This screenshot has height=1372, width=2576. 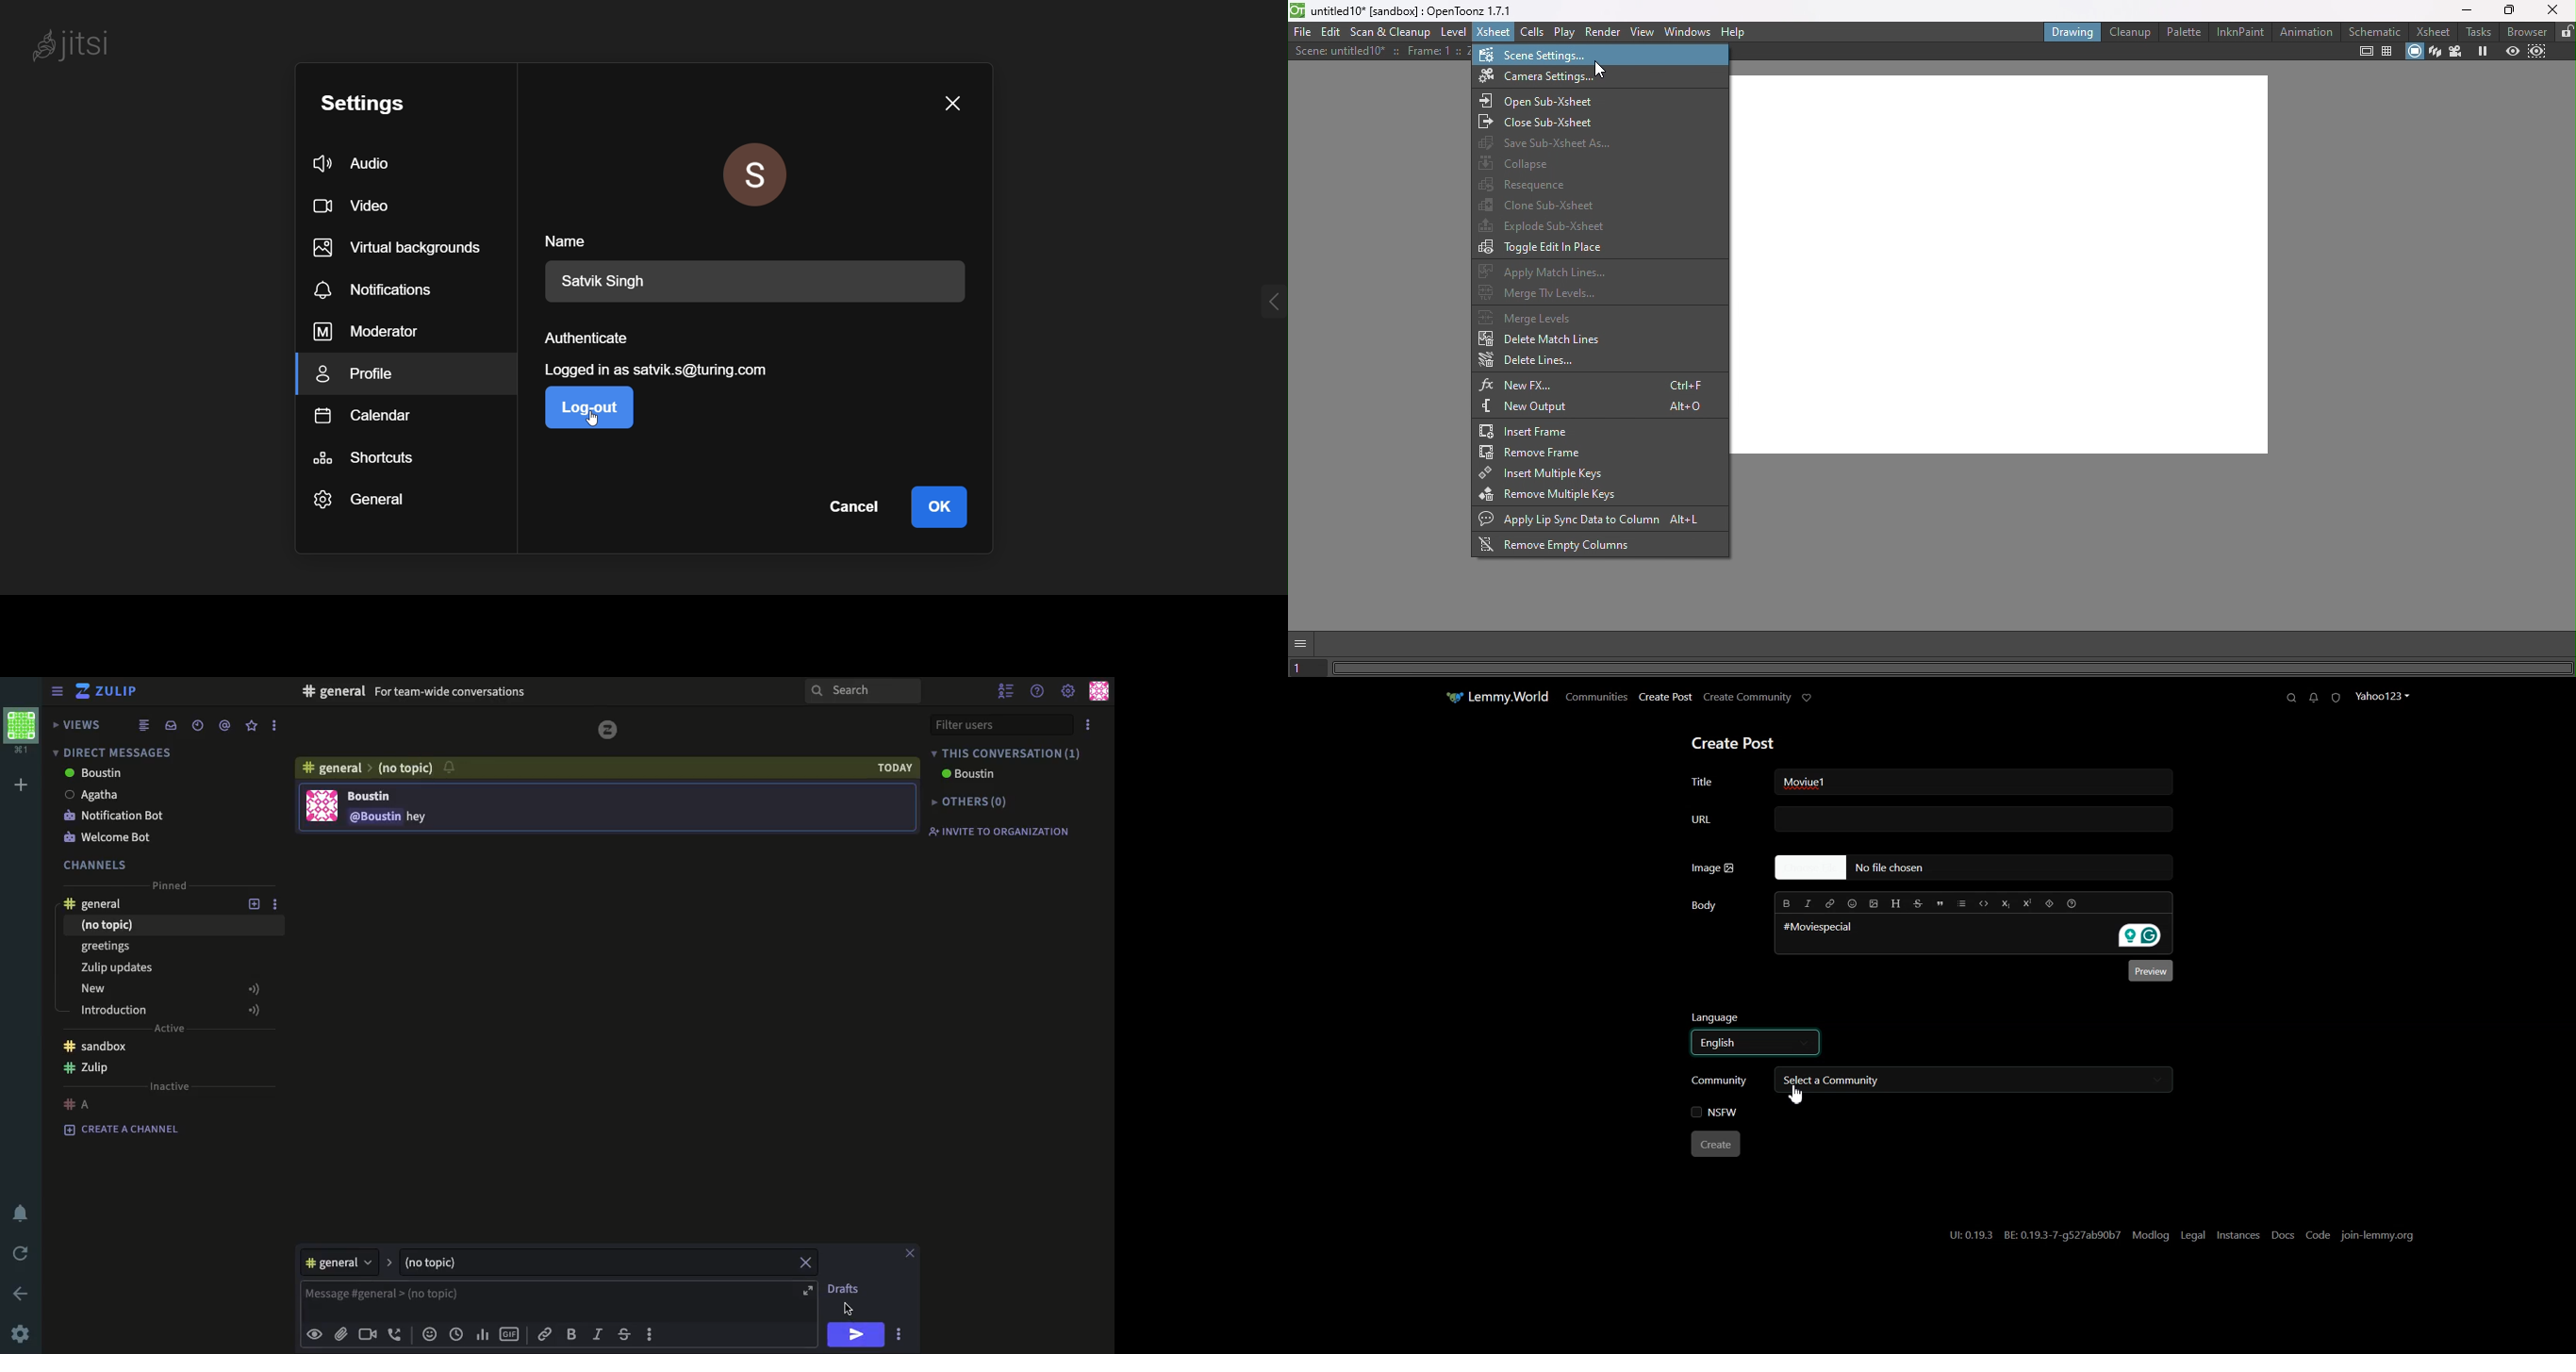 What do you see at coordinates (122, 1128) in the screenshot?
I see `create a channel` at bounding box center [122, 1128].